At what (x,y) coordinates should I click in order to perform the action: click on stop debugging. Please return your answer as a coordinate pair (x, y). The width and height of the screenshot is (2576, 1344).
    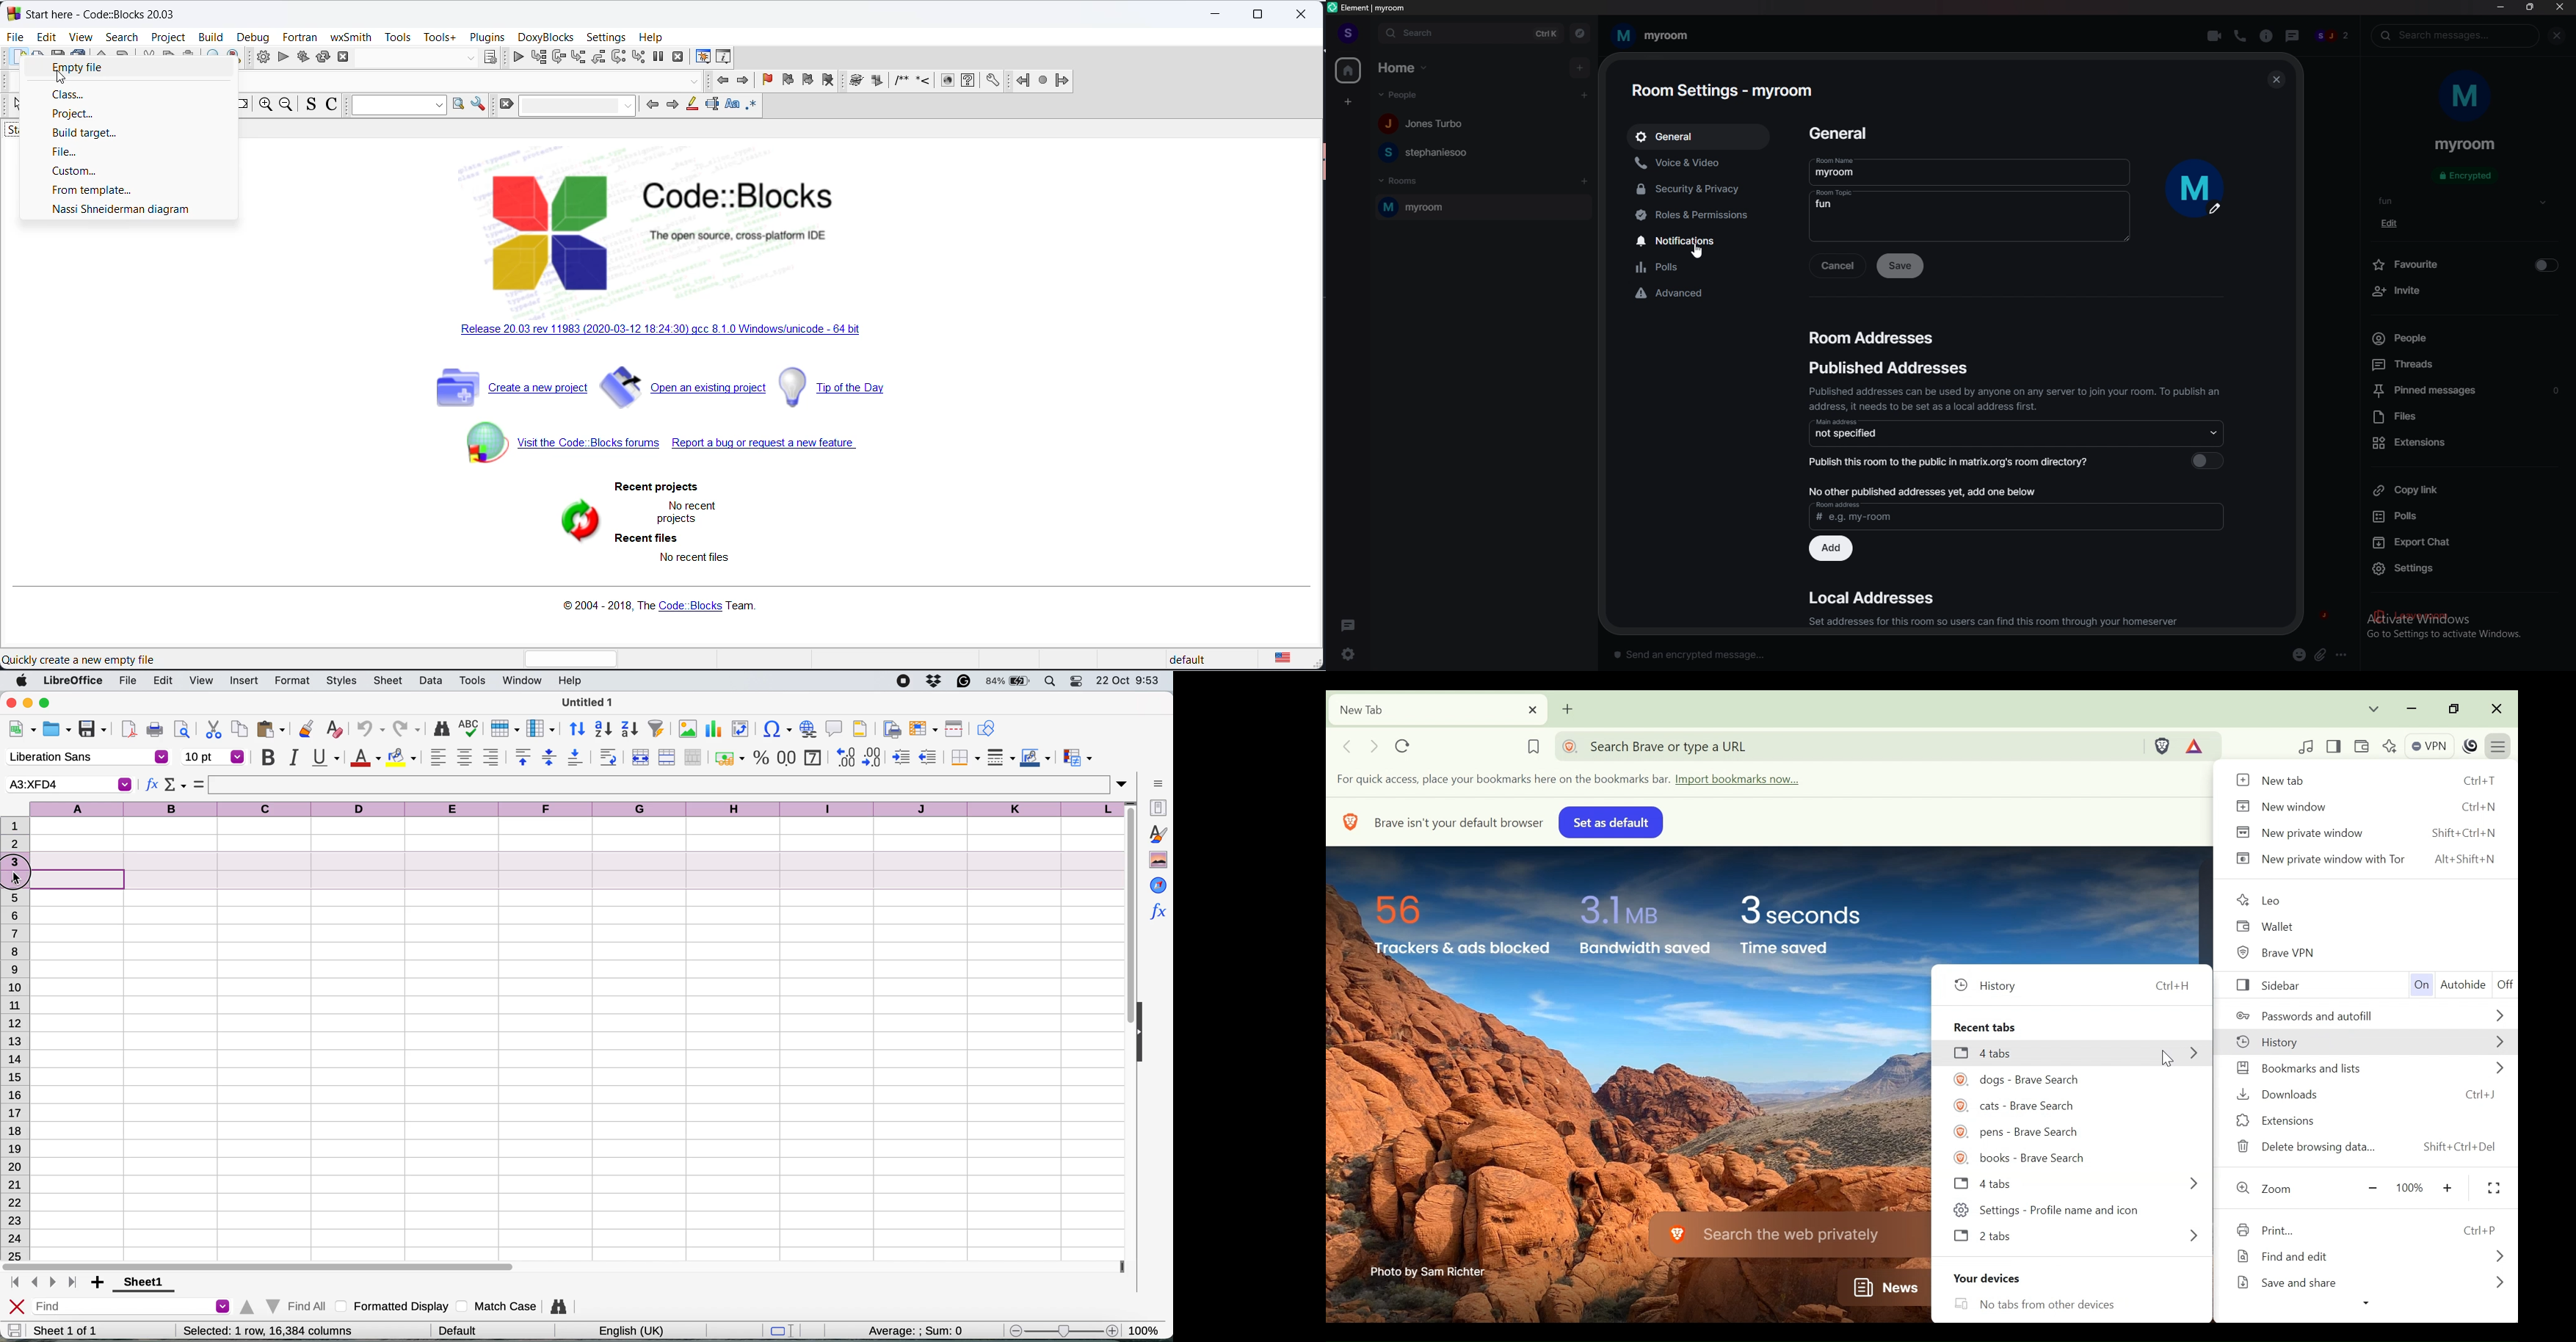
    Looking at the image, I should click on (678, 59).